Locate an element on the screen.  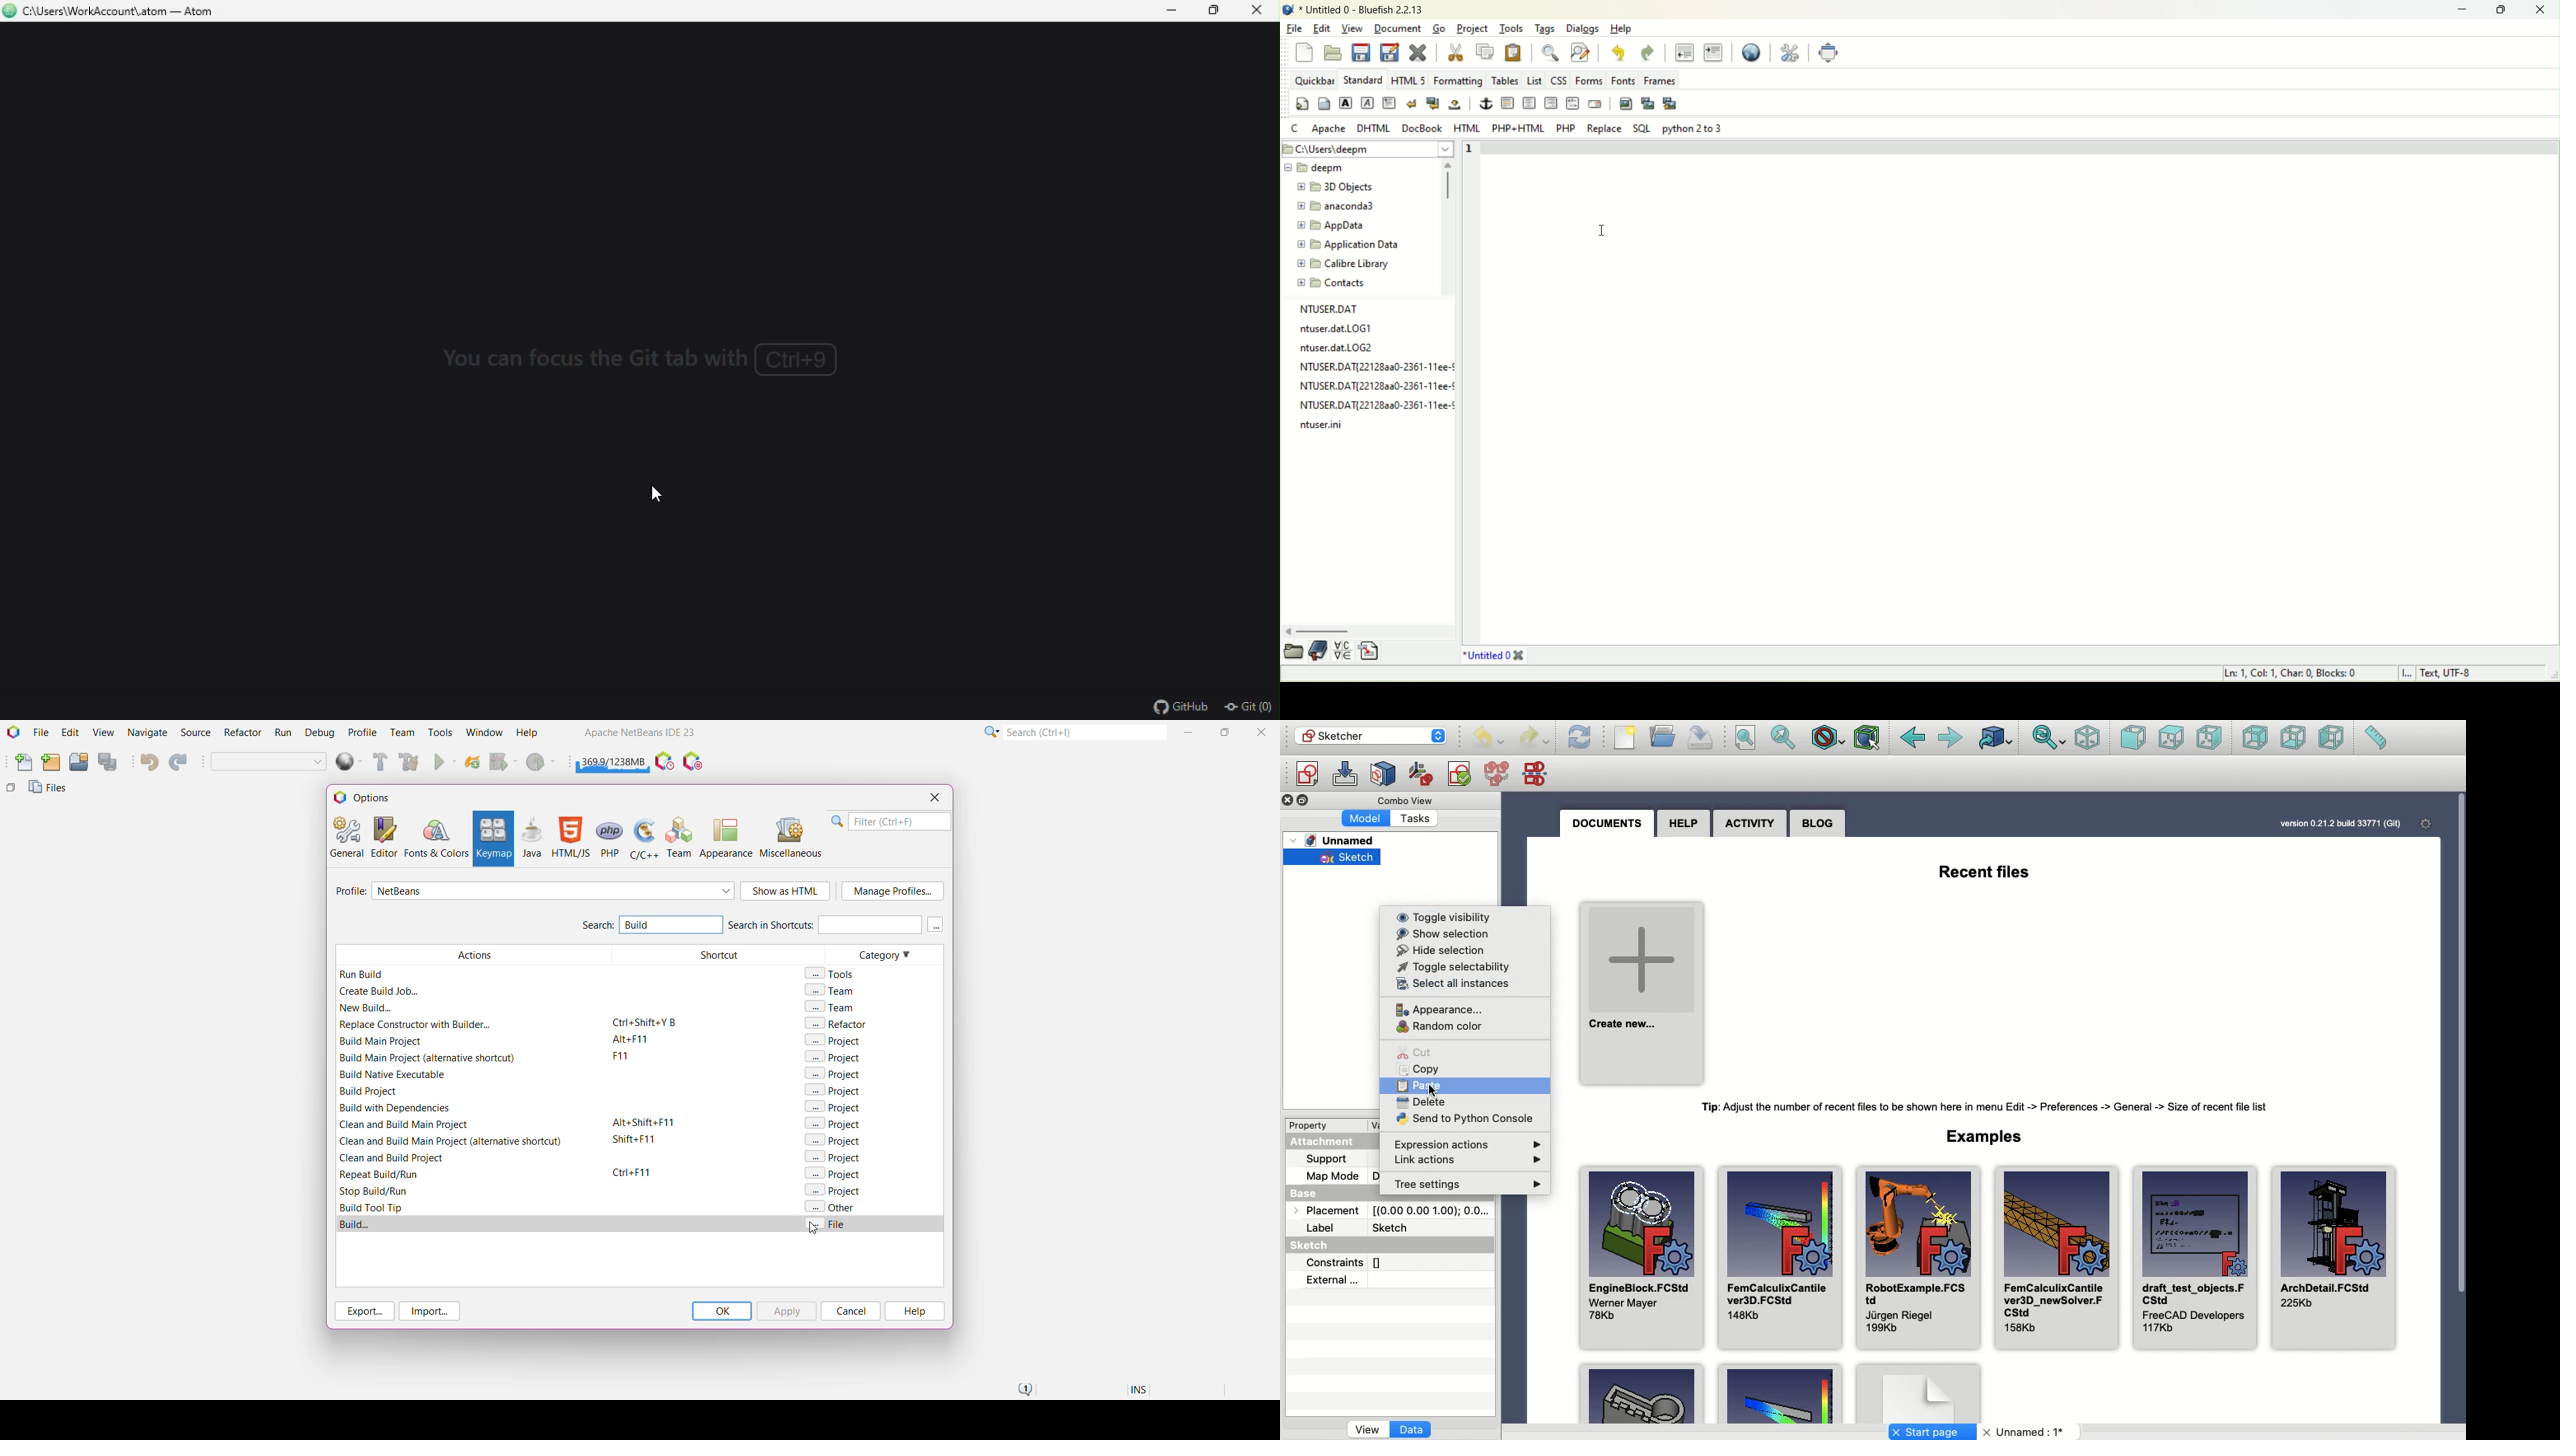
github is located at coordinates (1175, 708).